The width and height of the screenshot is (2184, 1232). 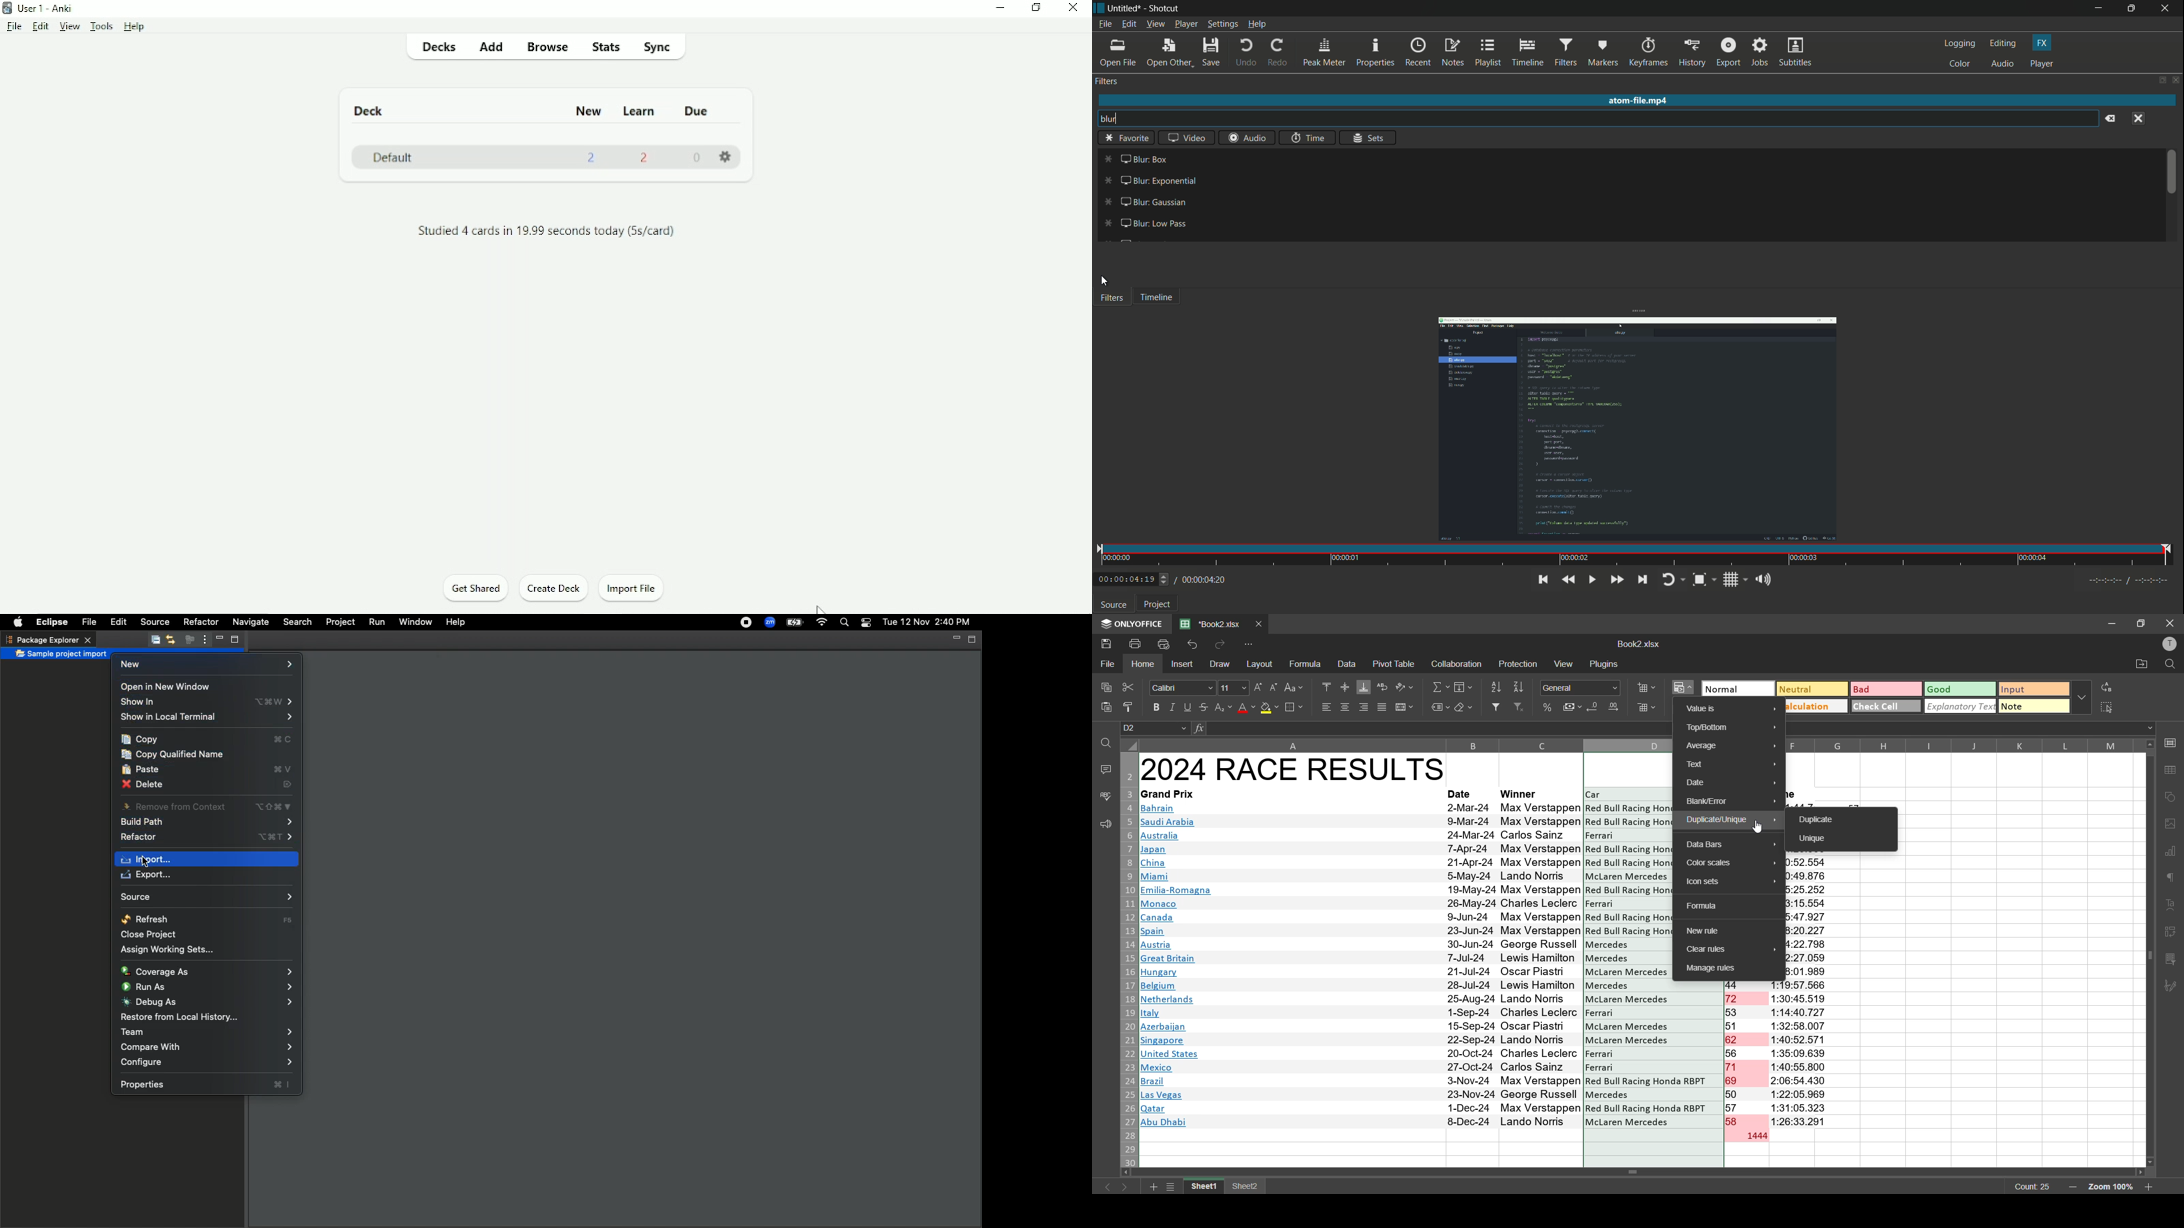 What do you see at coordinates (1817, 839) in the screenshot?
I see `unique` at bounding box center [1817, 839].